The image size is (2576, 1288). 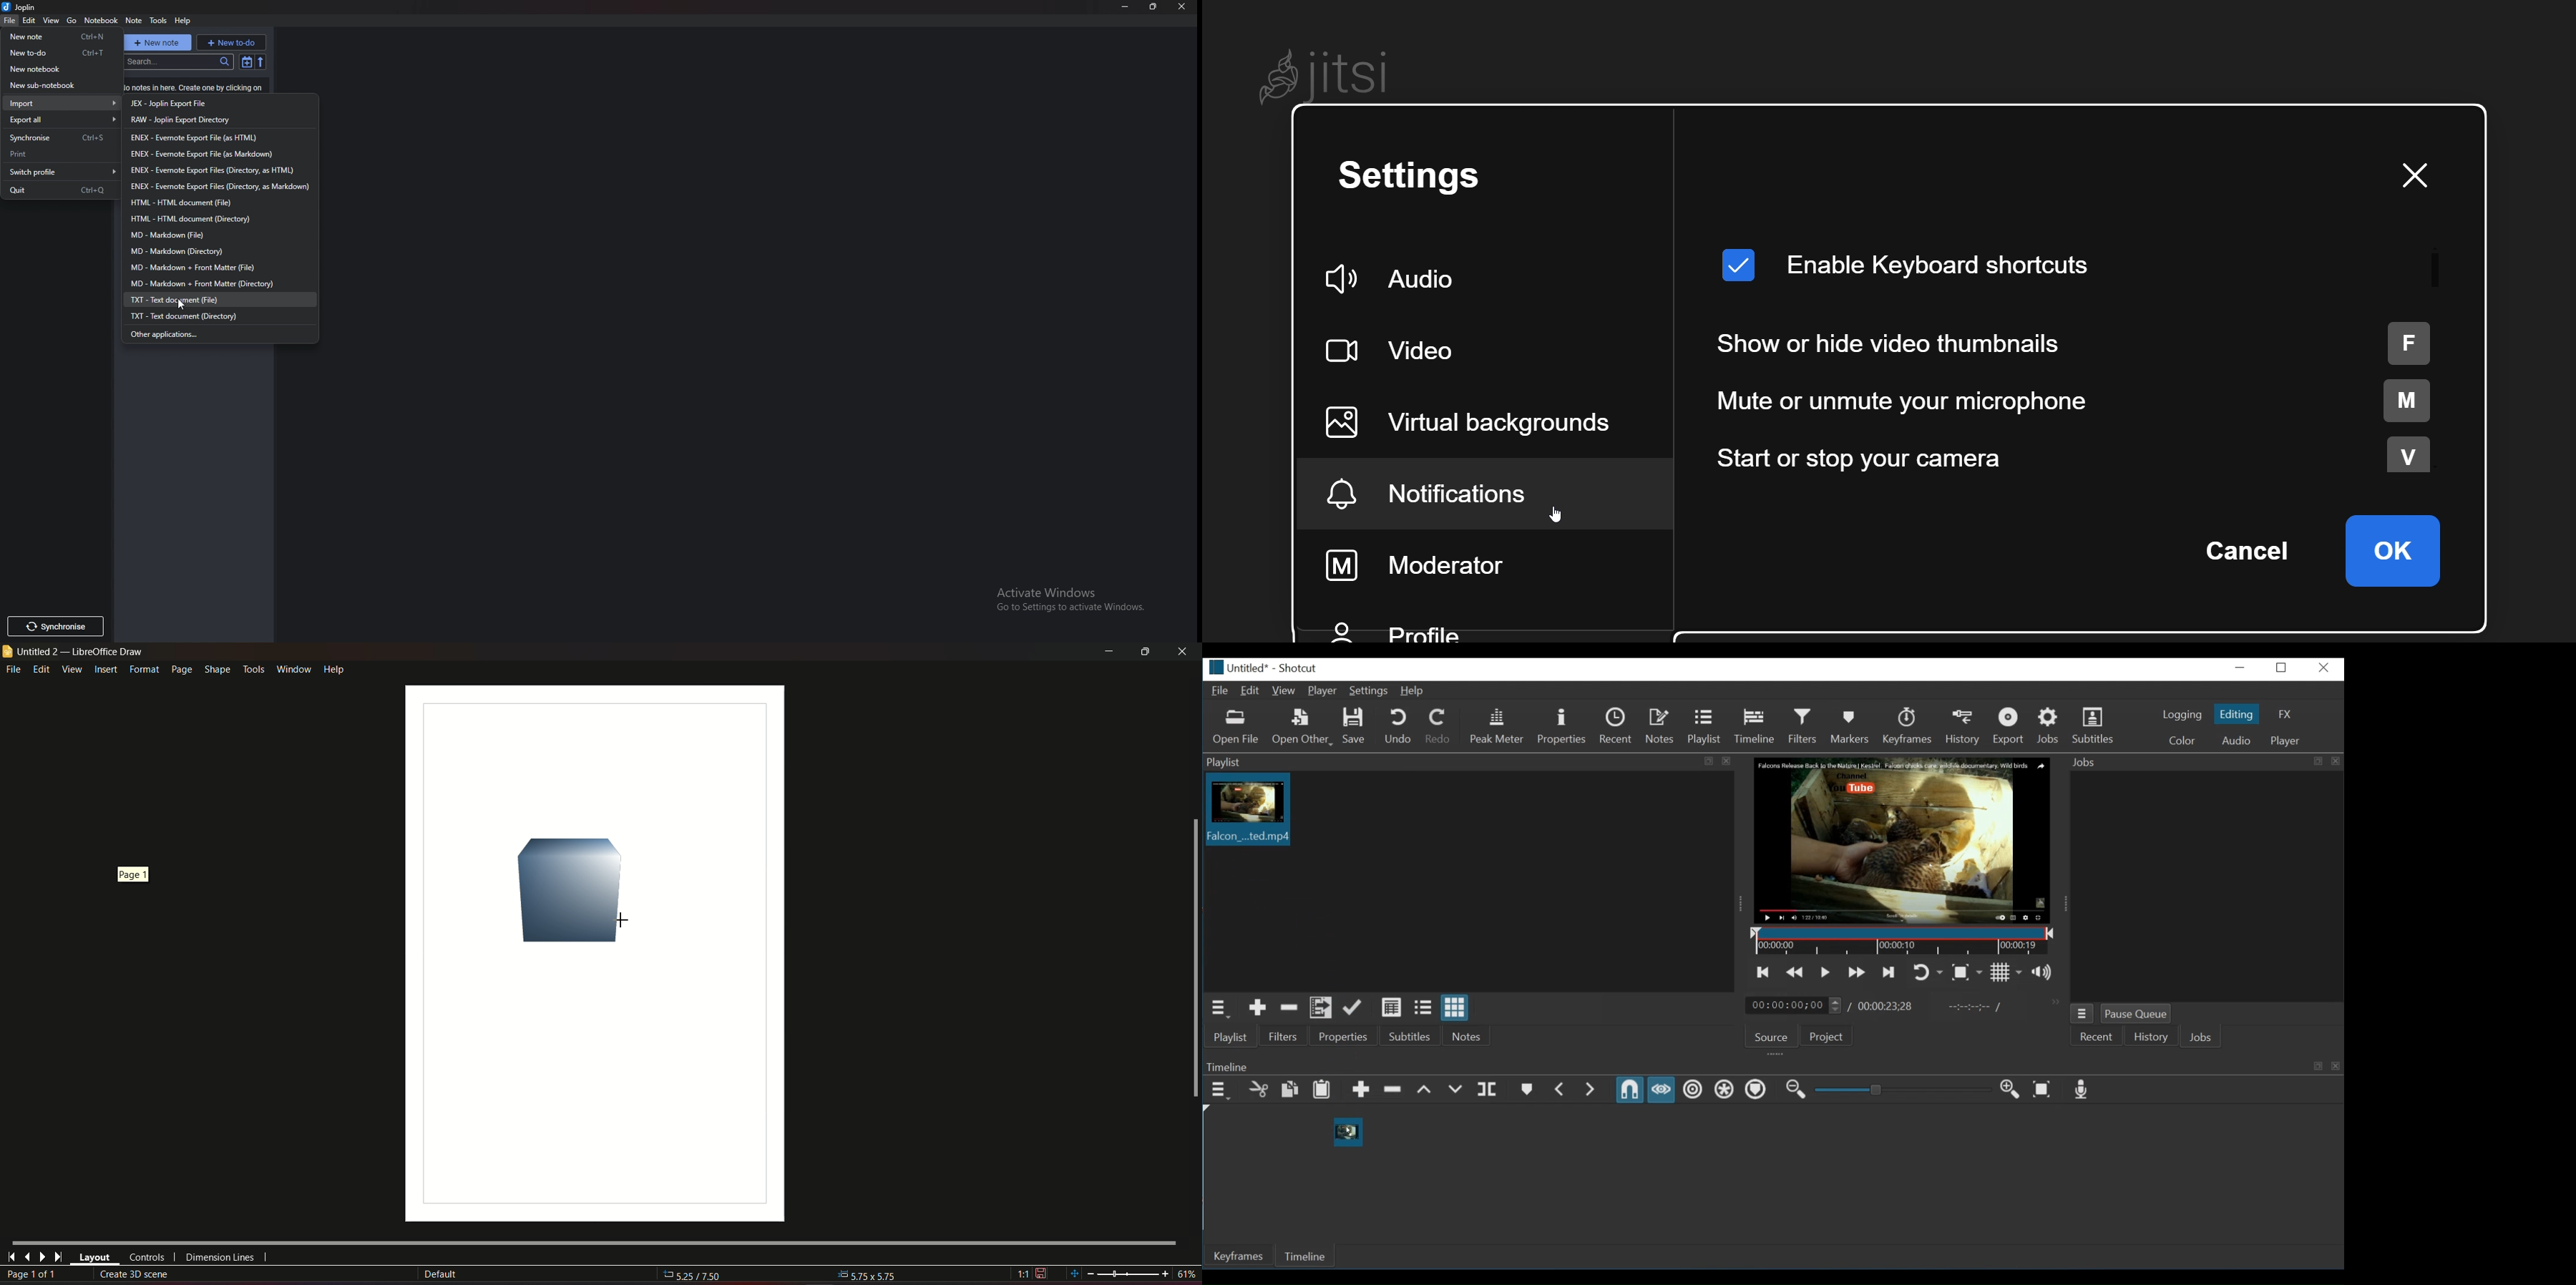 I want to click on Import, so click(x=65, y=104).